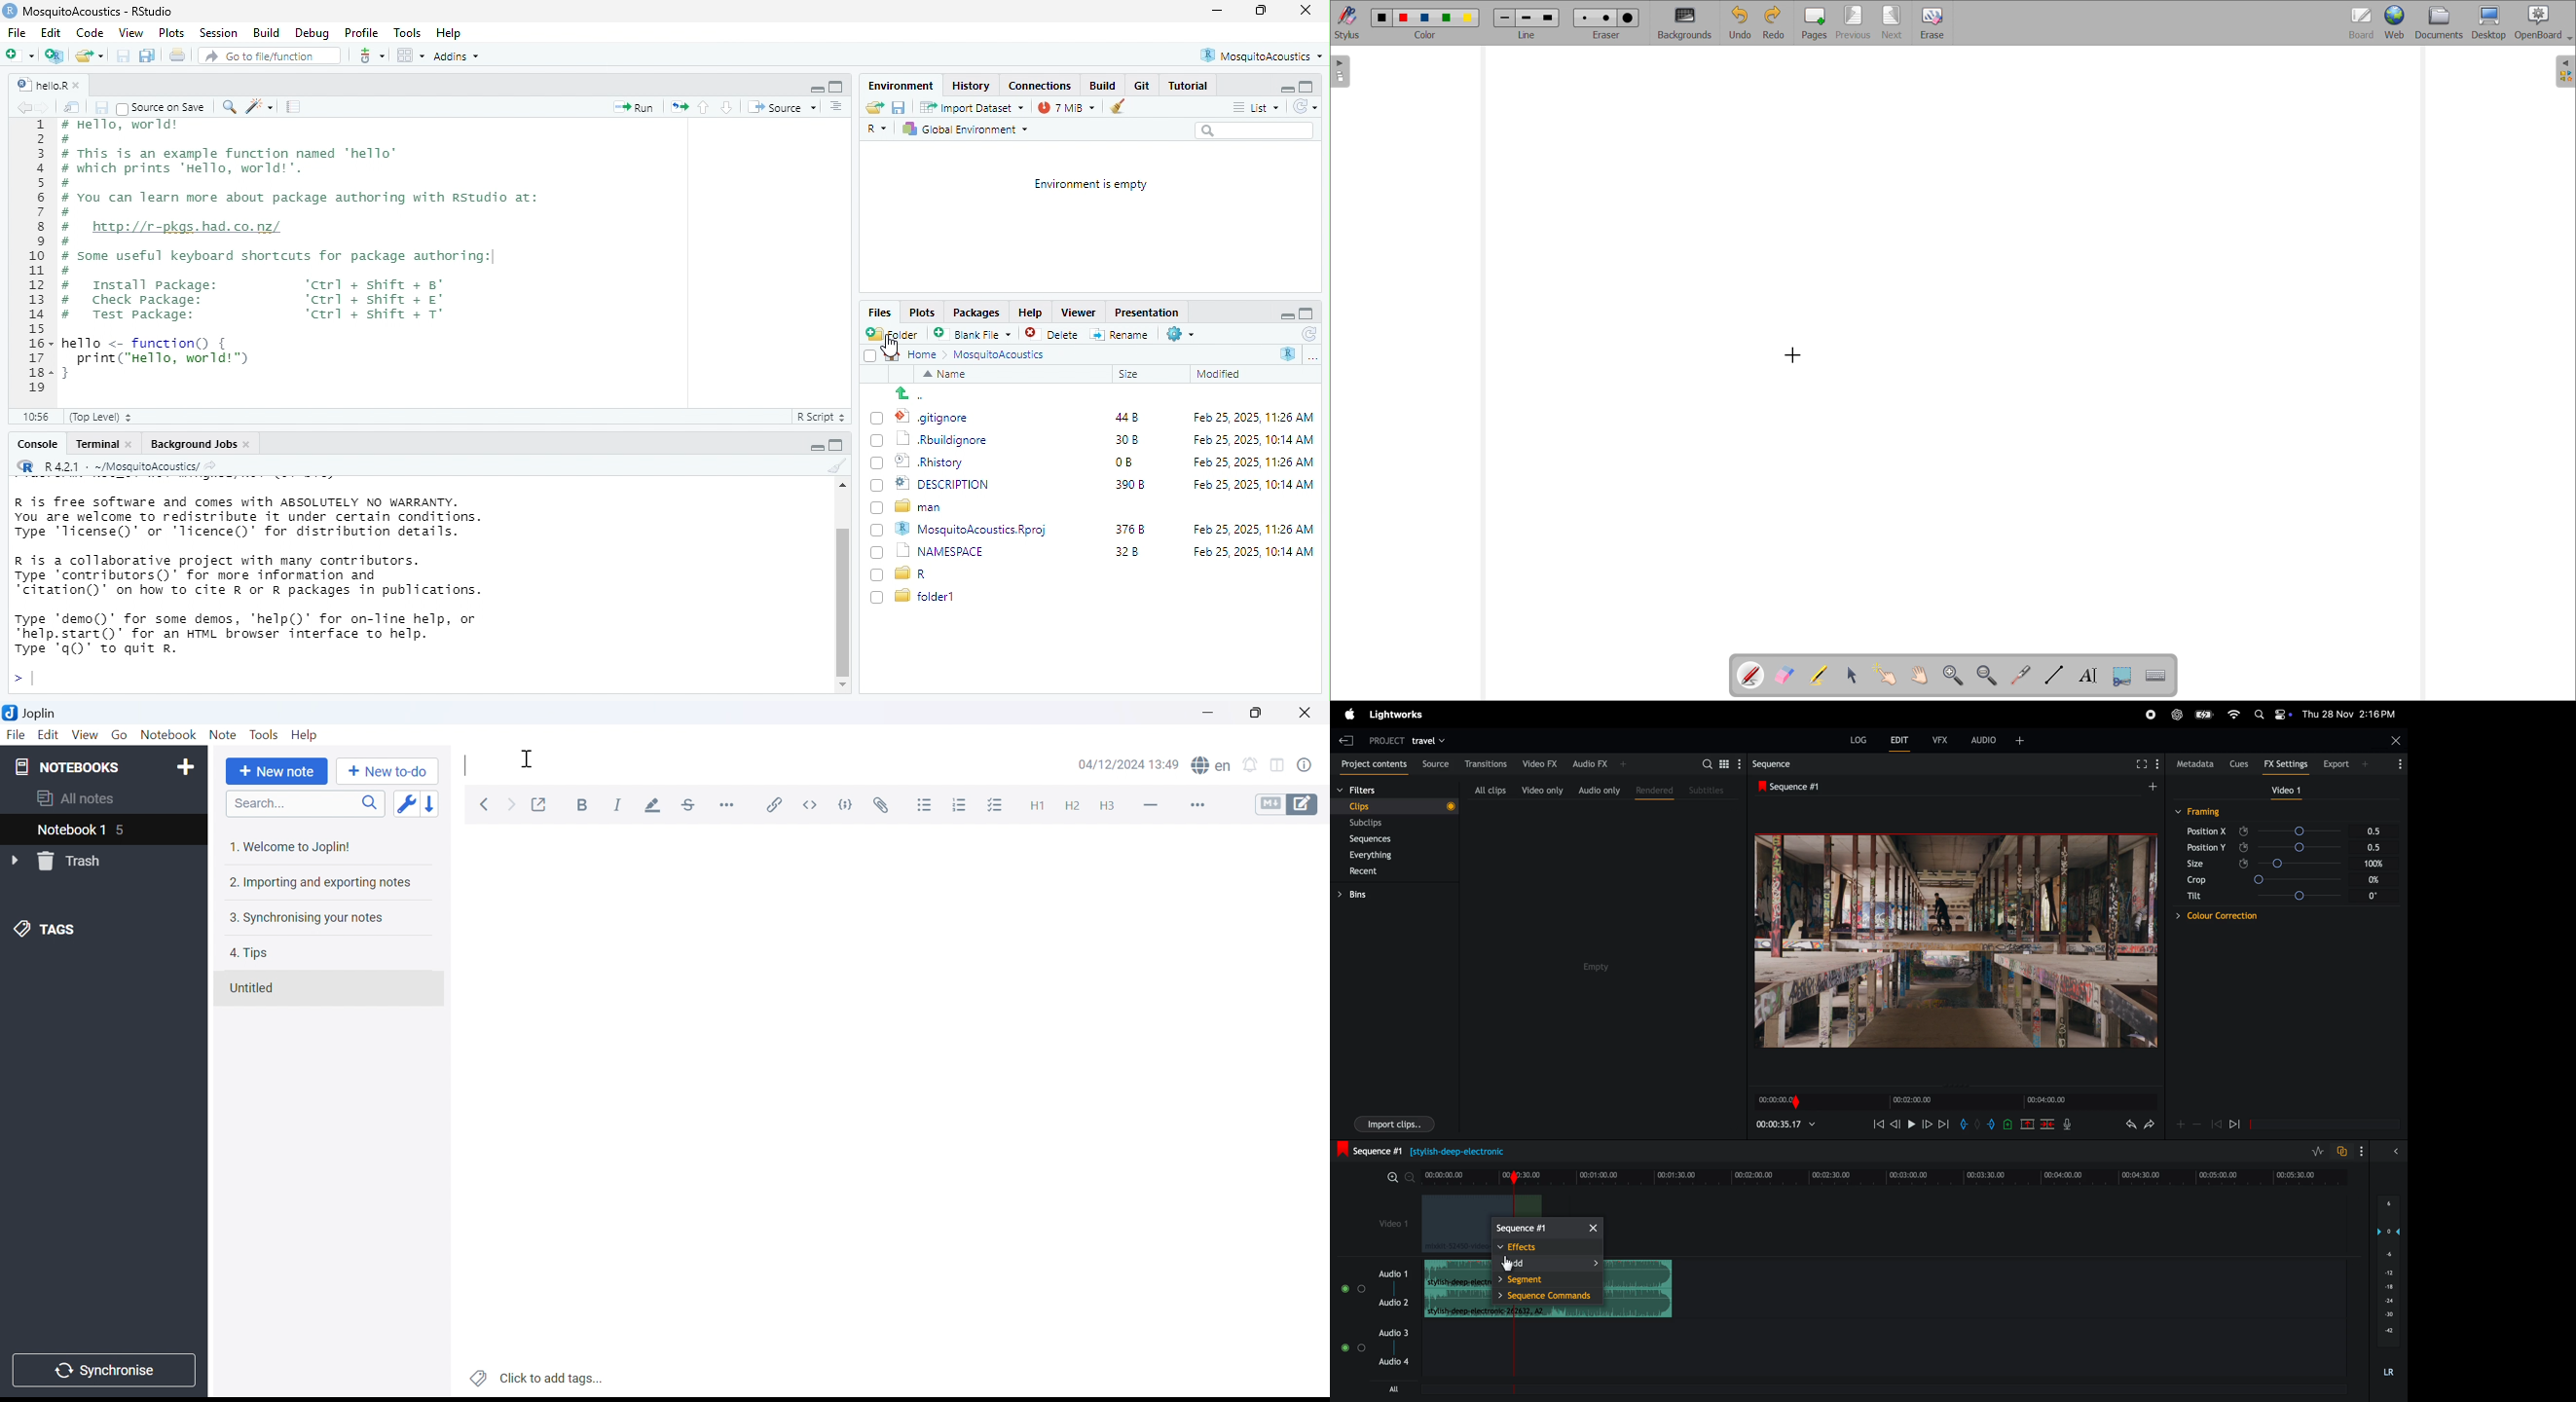 This screenshot has height=1428, width=2576. I want to click on import clips, so click(1391, 1126).